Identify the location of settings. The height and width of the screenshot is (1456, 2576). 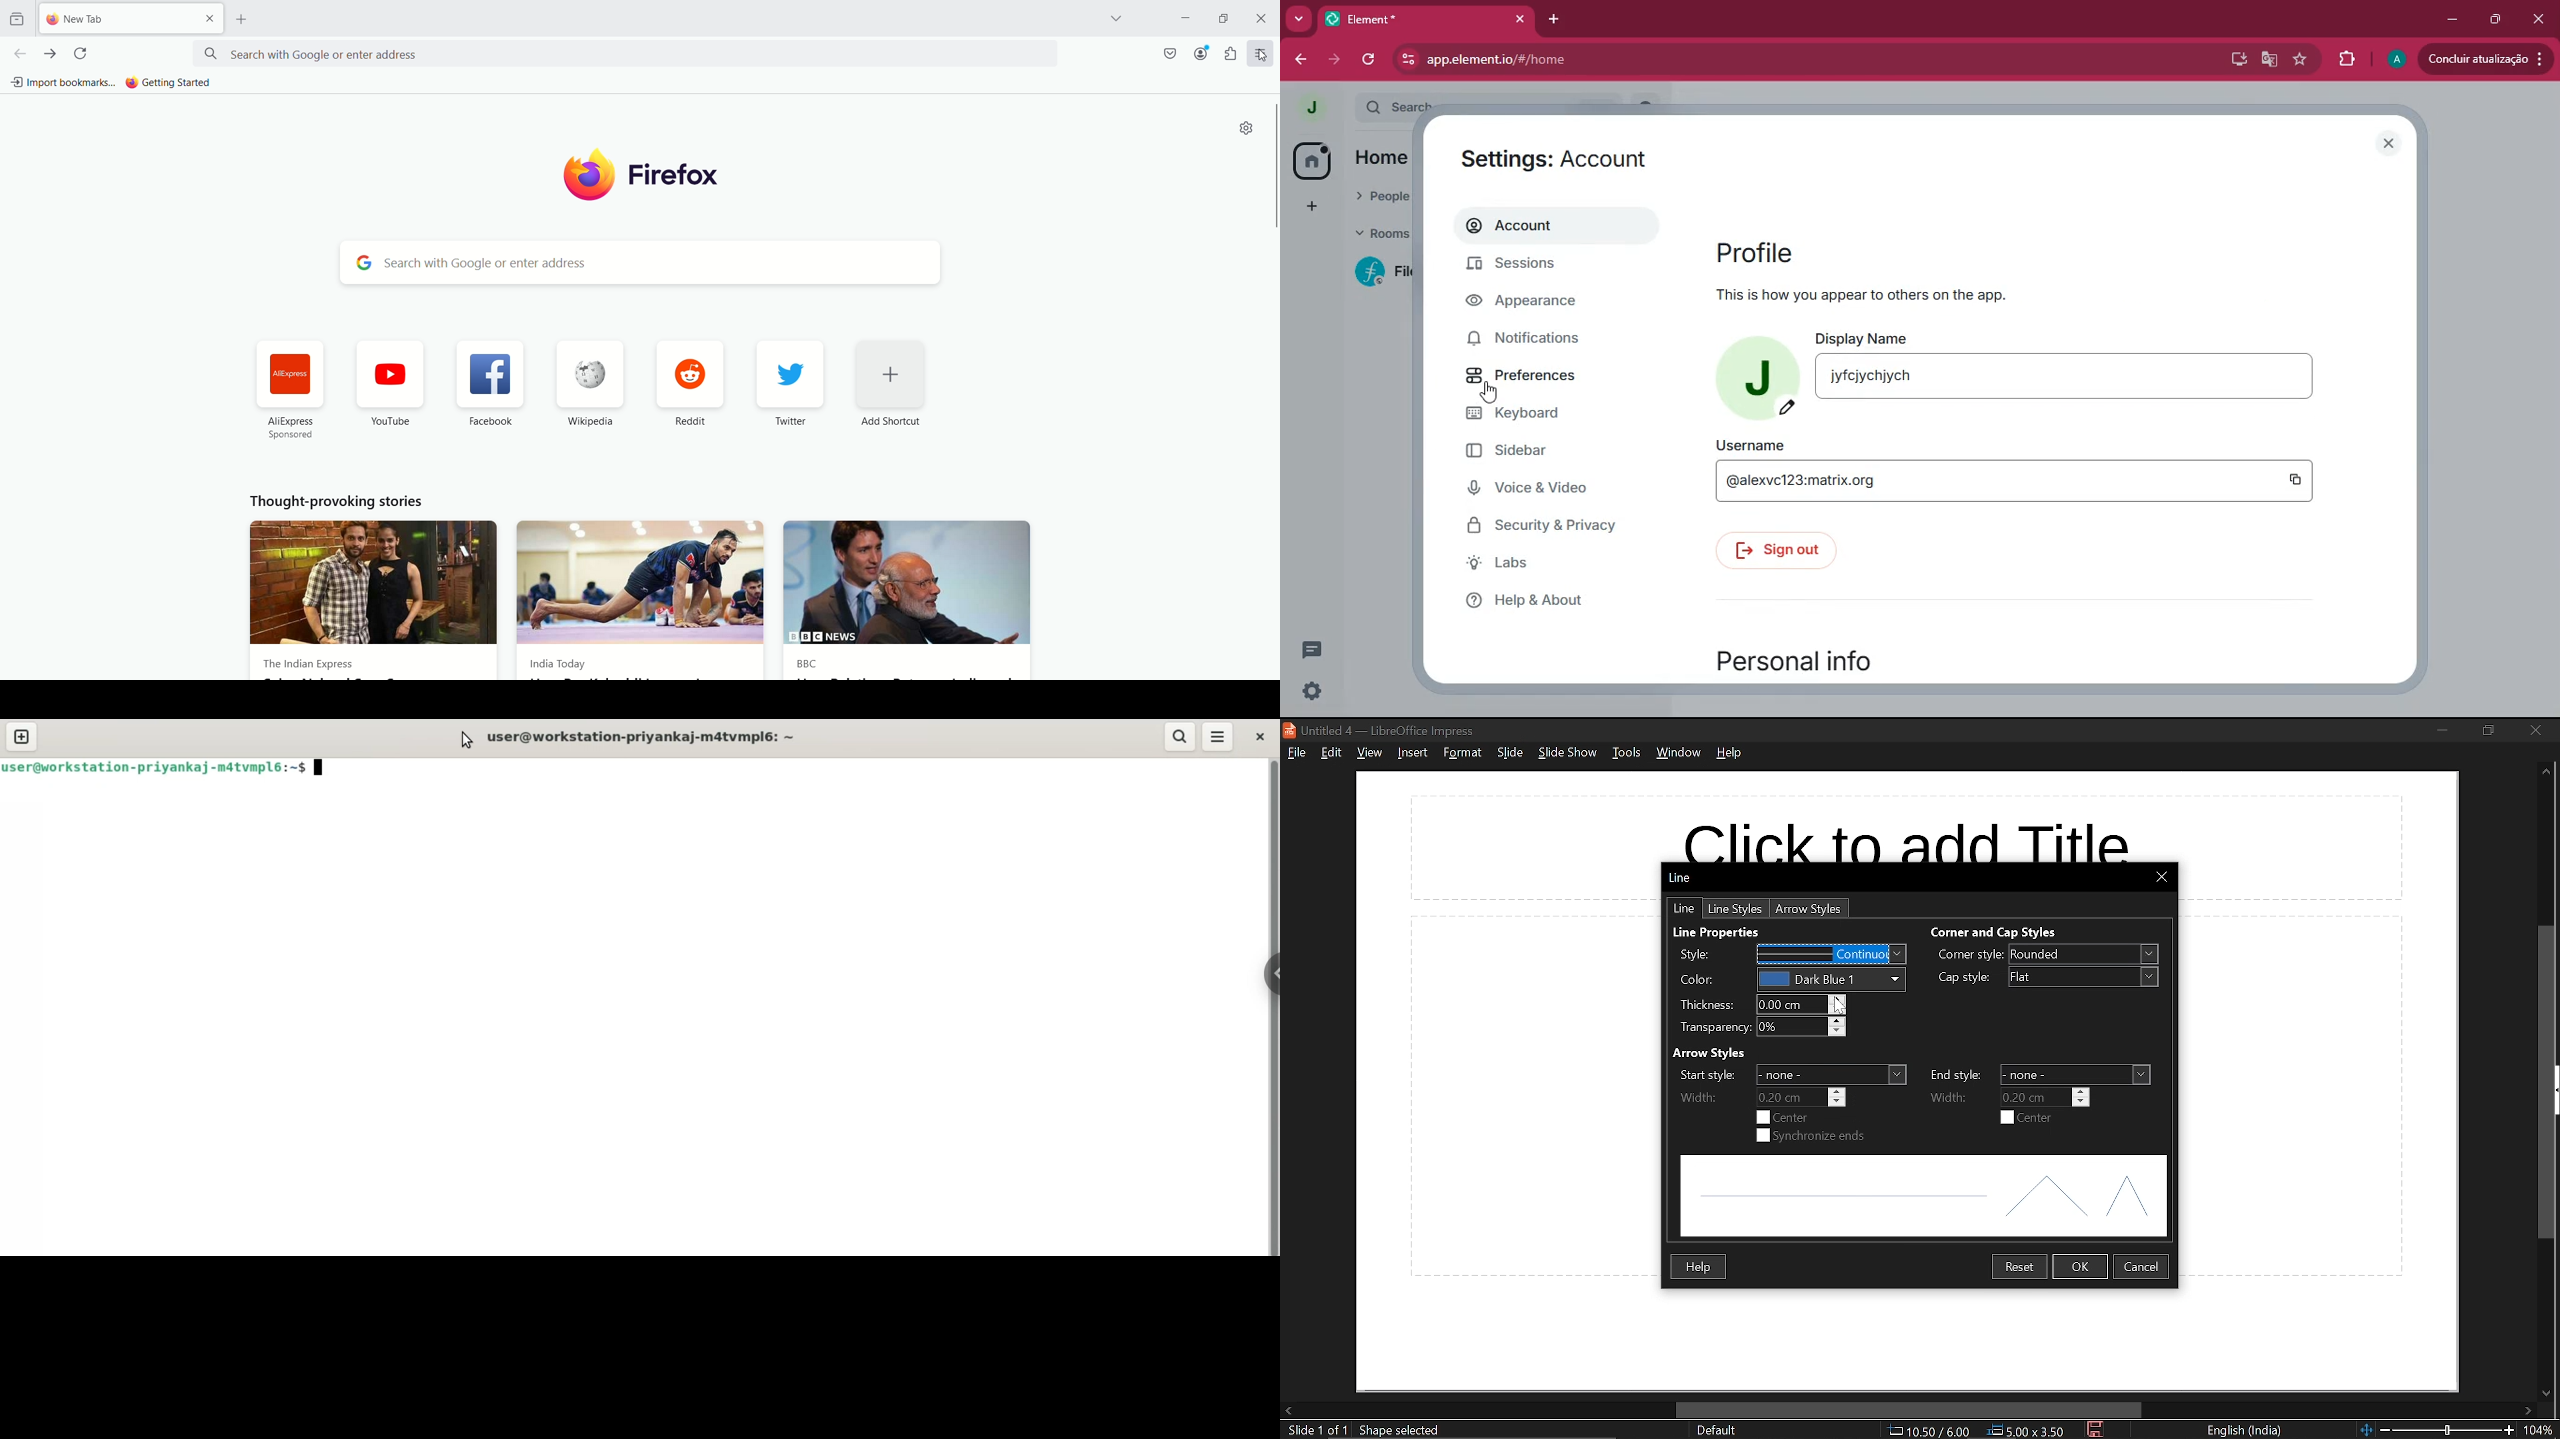
(1249, 127).